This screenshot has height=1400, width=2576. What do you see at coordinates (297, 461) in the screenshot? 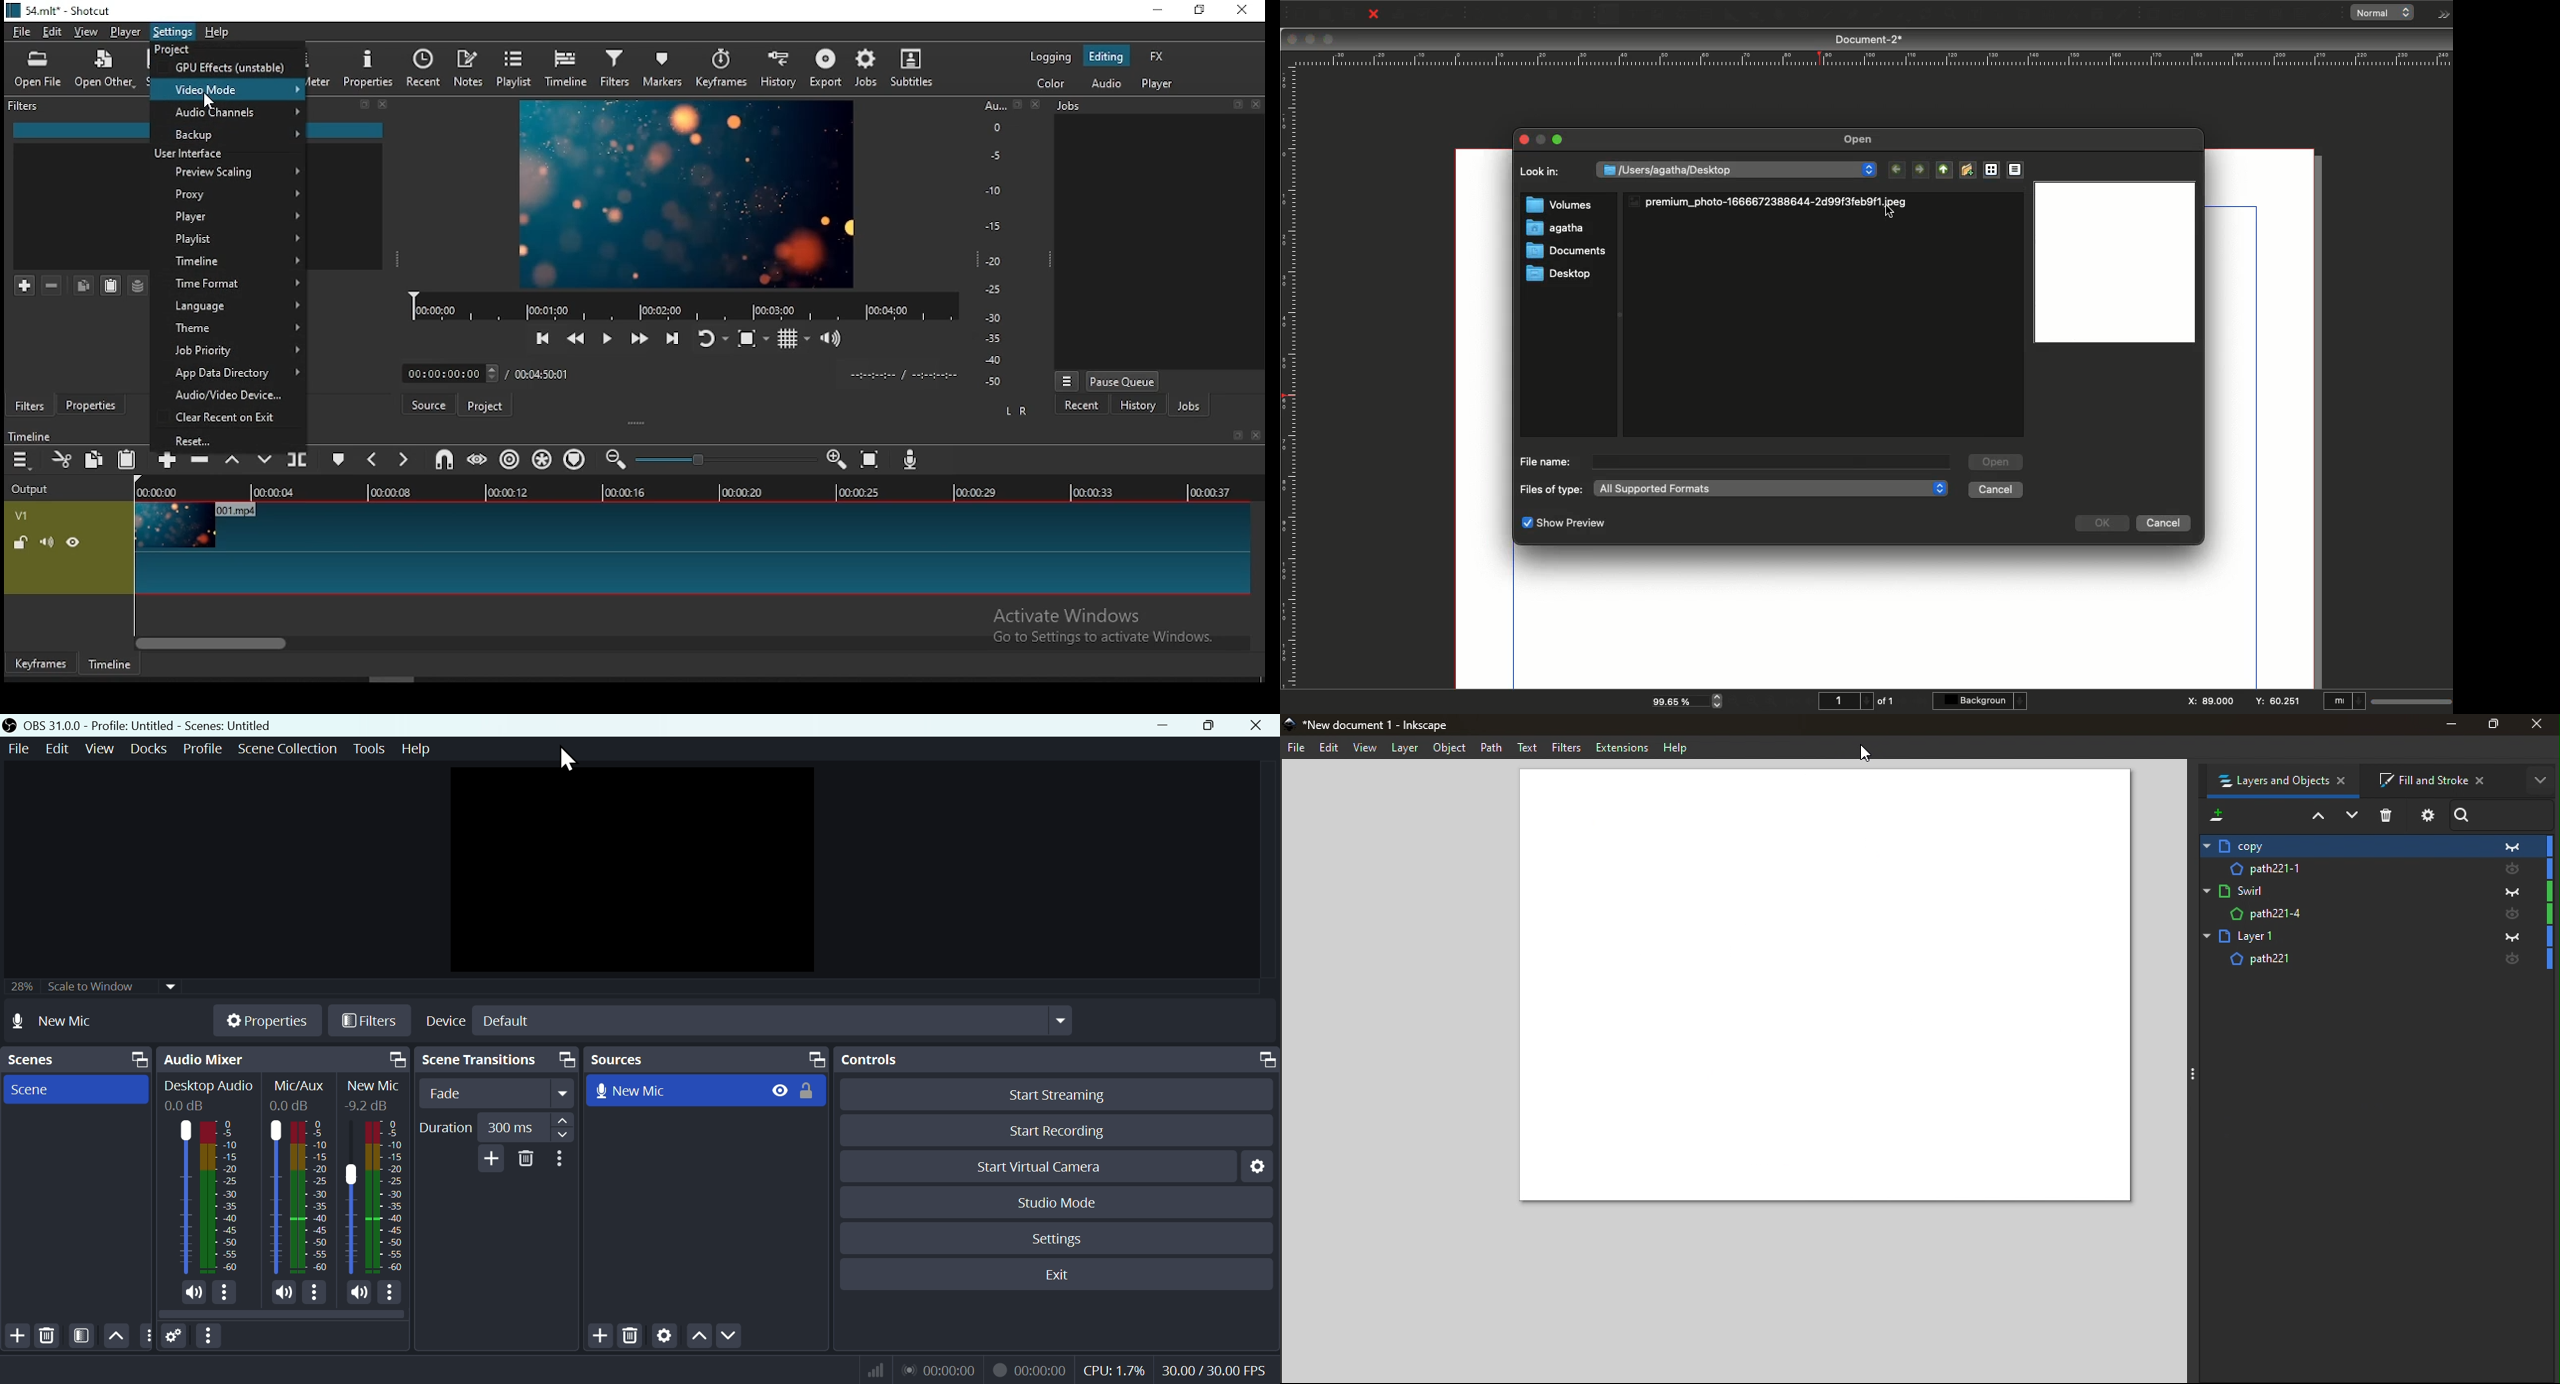
I see `split at playhead` at bounding box center [297, 461].